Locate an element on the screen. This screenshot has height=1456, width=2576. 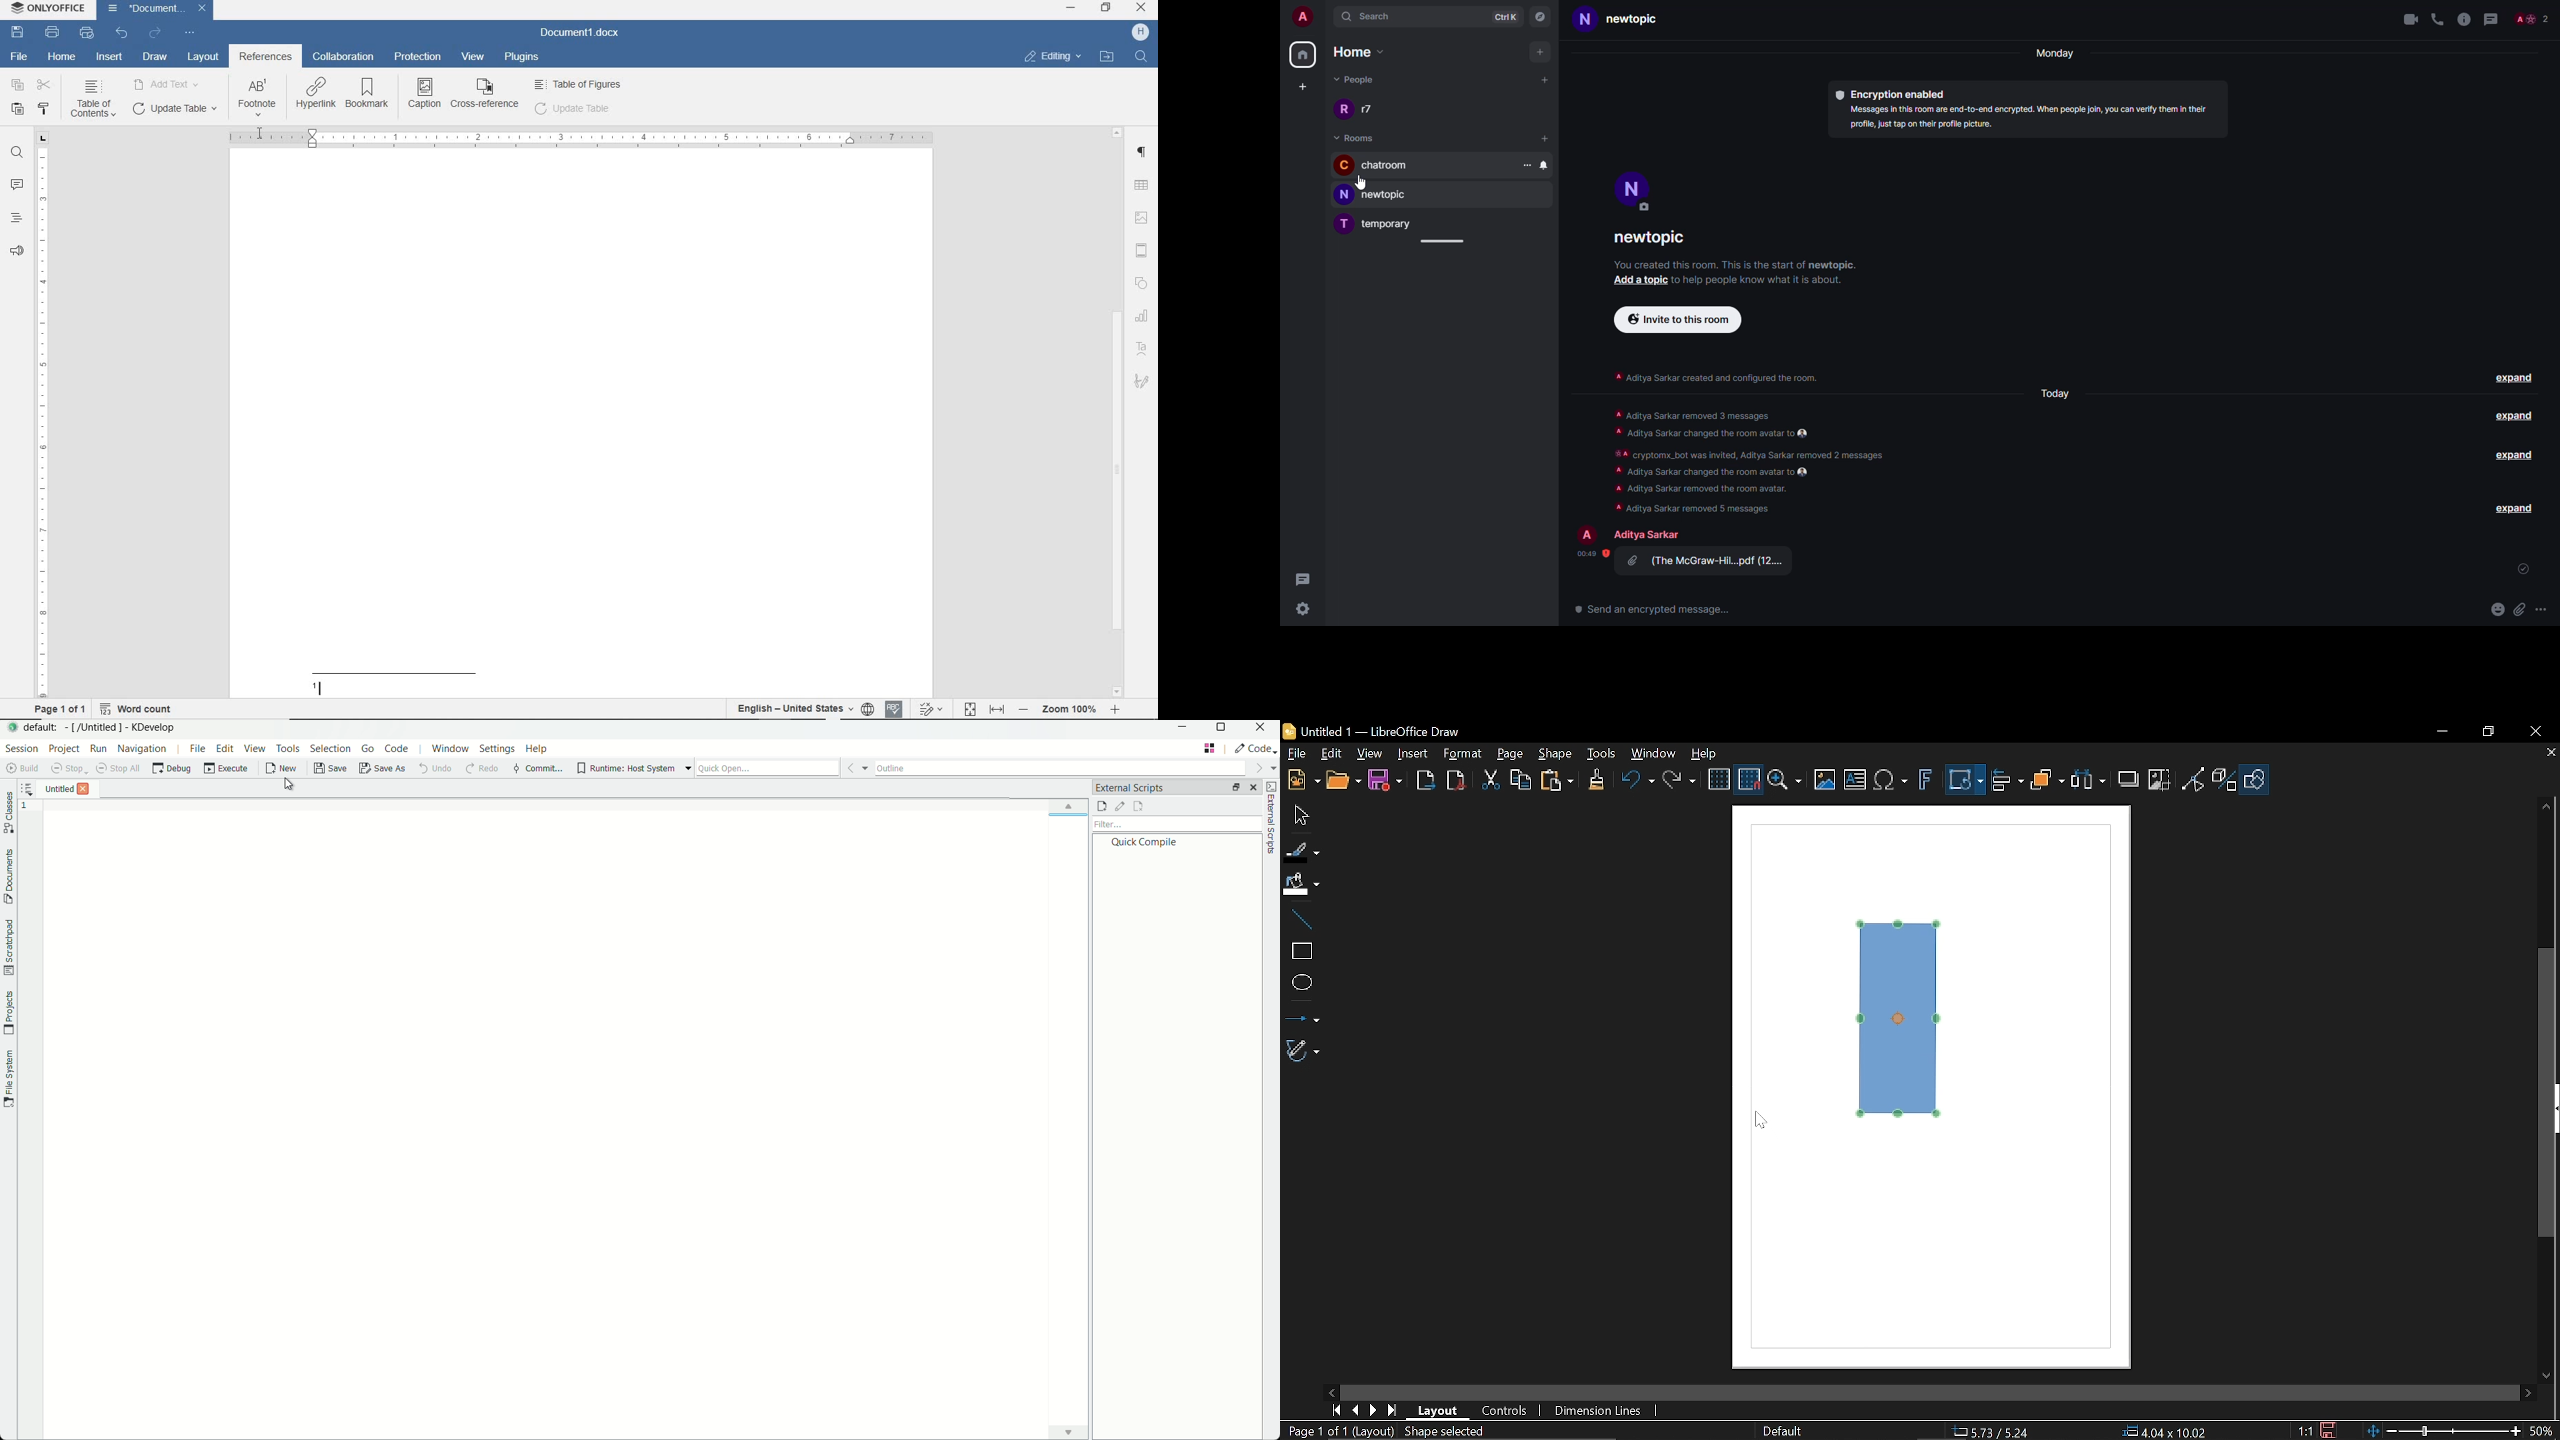
classes is located at coordinates (9, 811).